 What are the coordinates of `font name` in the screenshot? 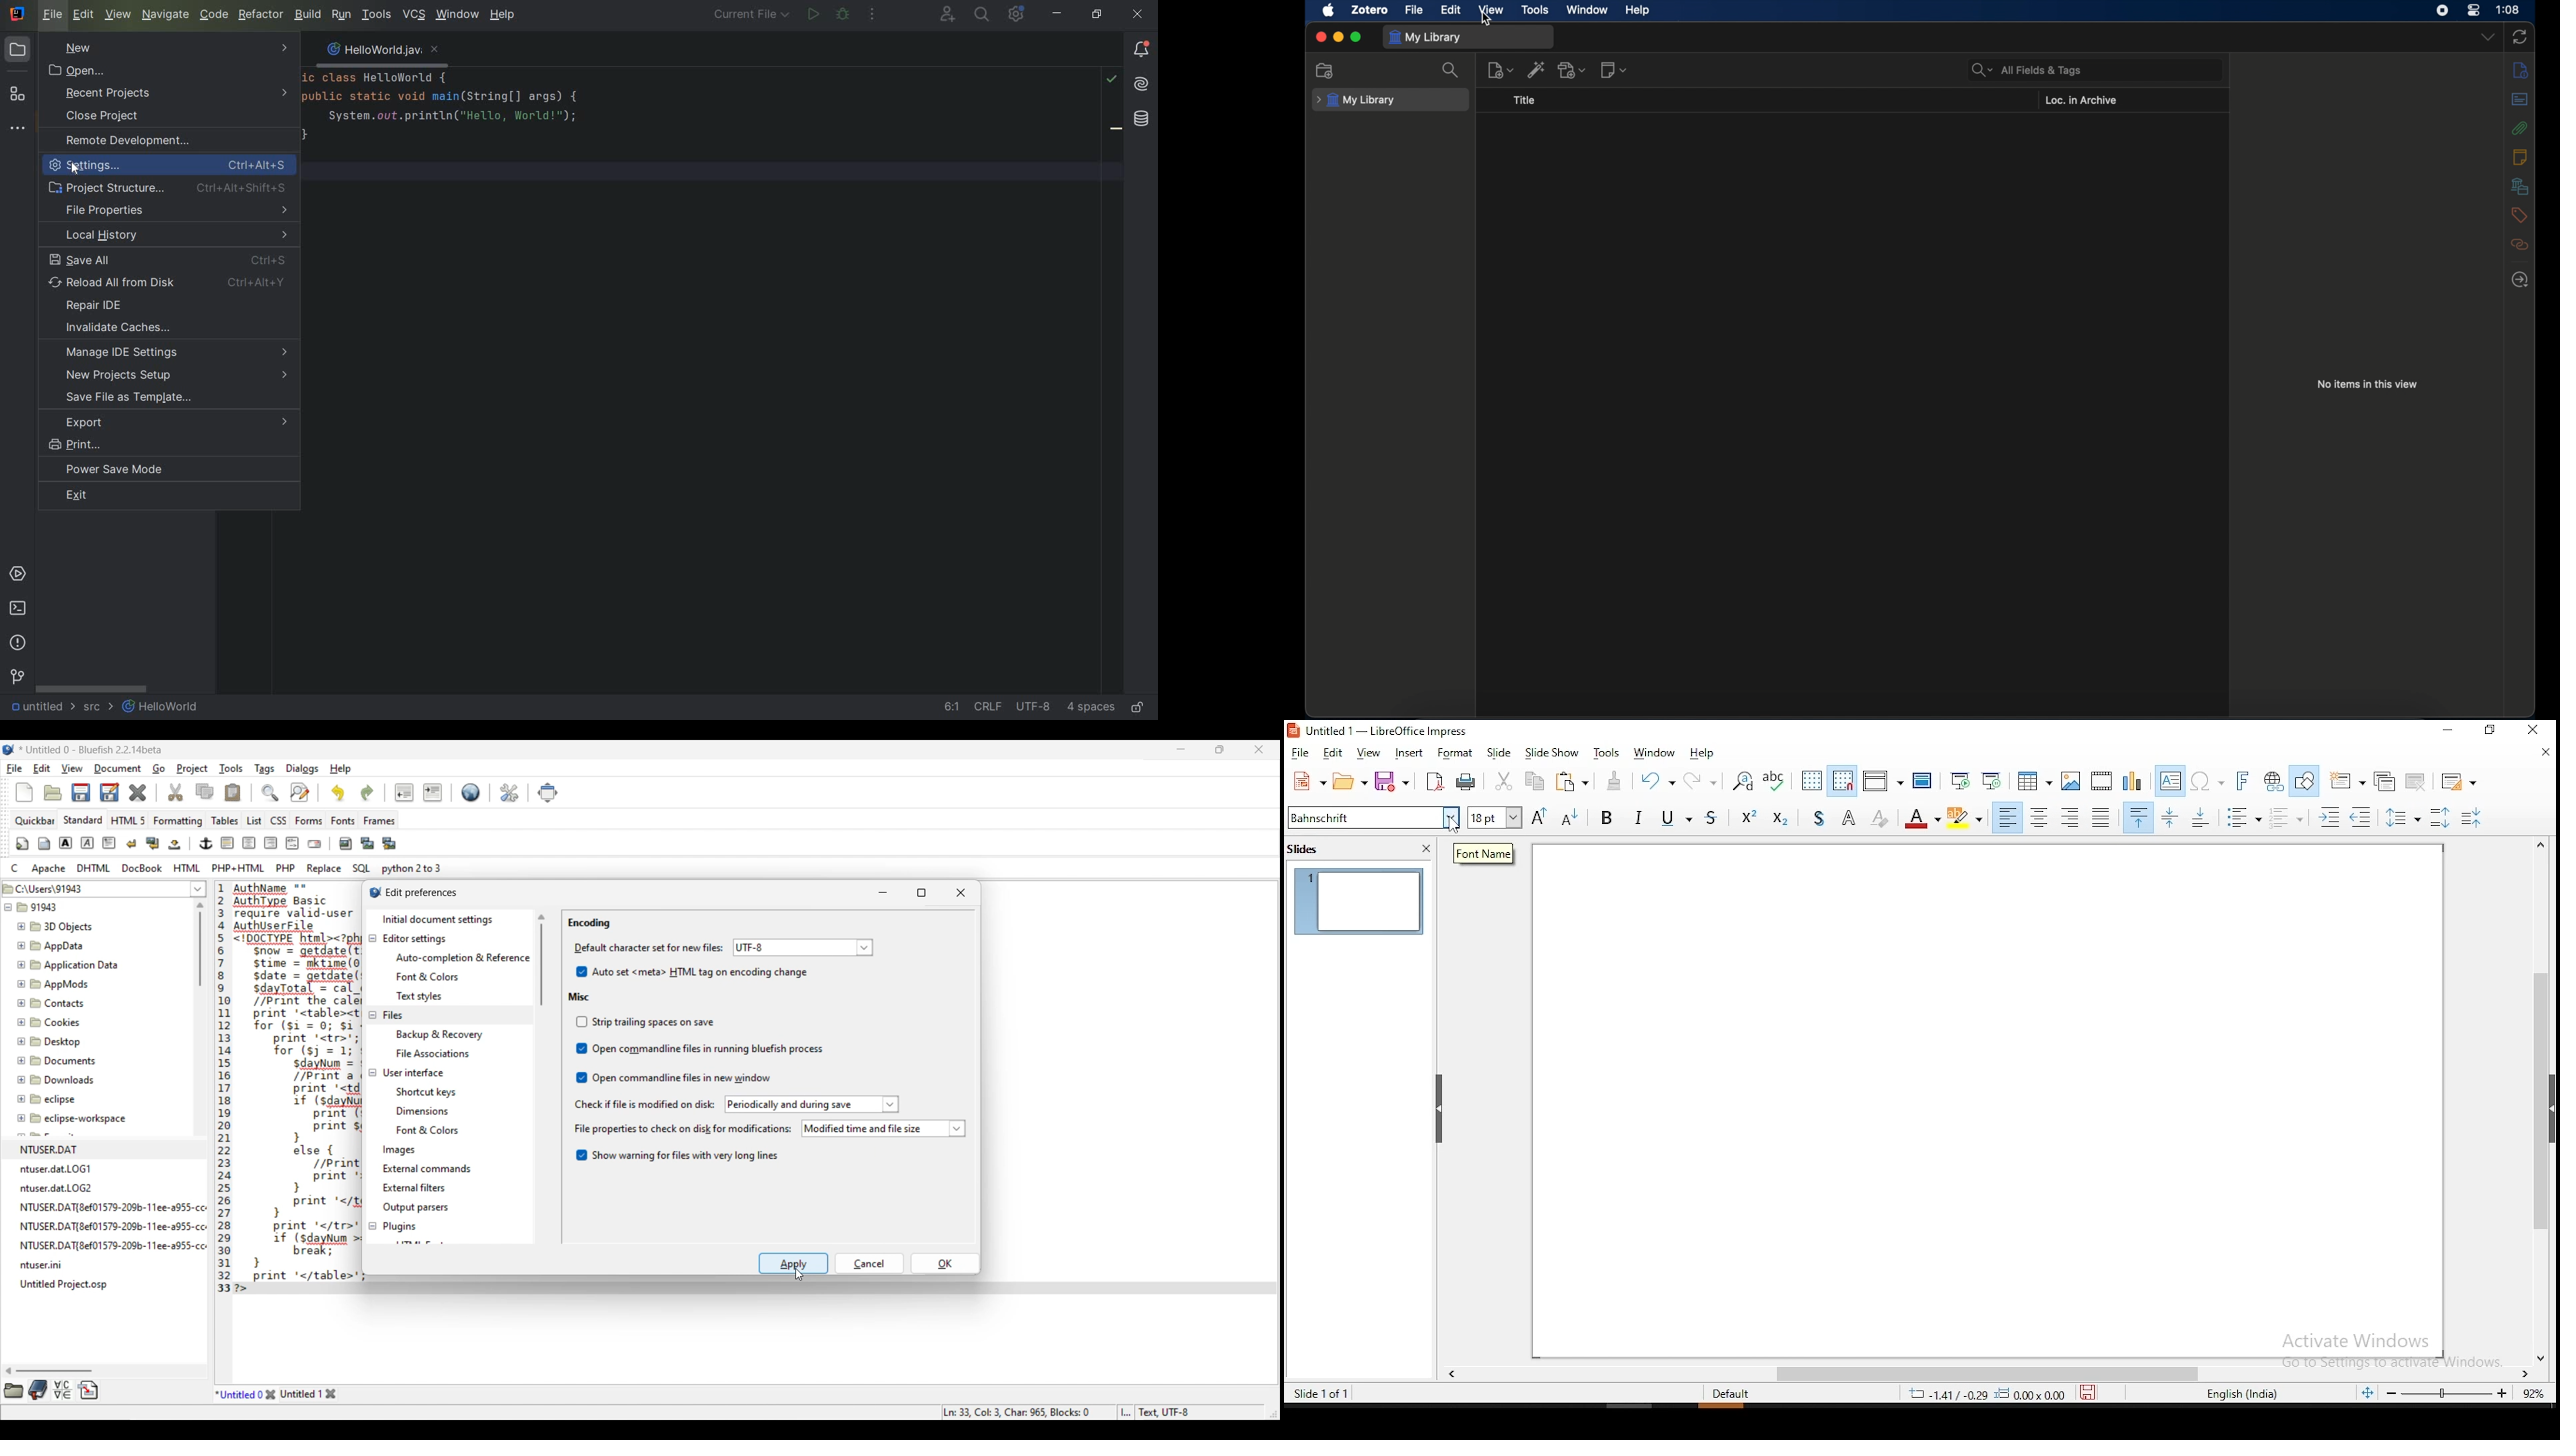 It's located at (1371, 816).